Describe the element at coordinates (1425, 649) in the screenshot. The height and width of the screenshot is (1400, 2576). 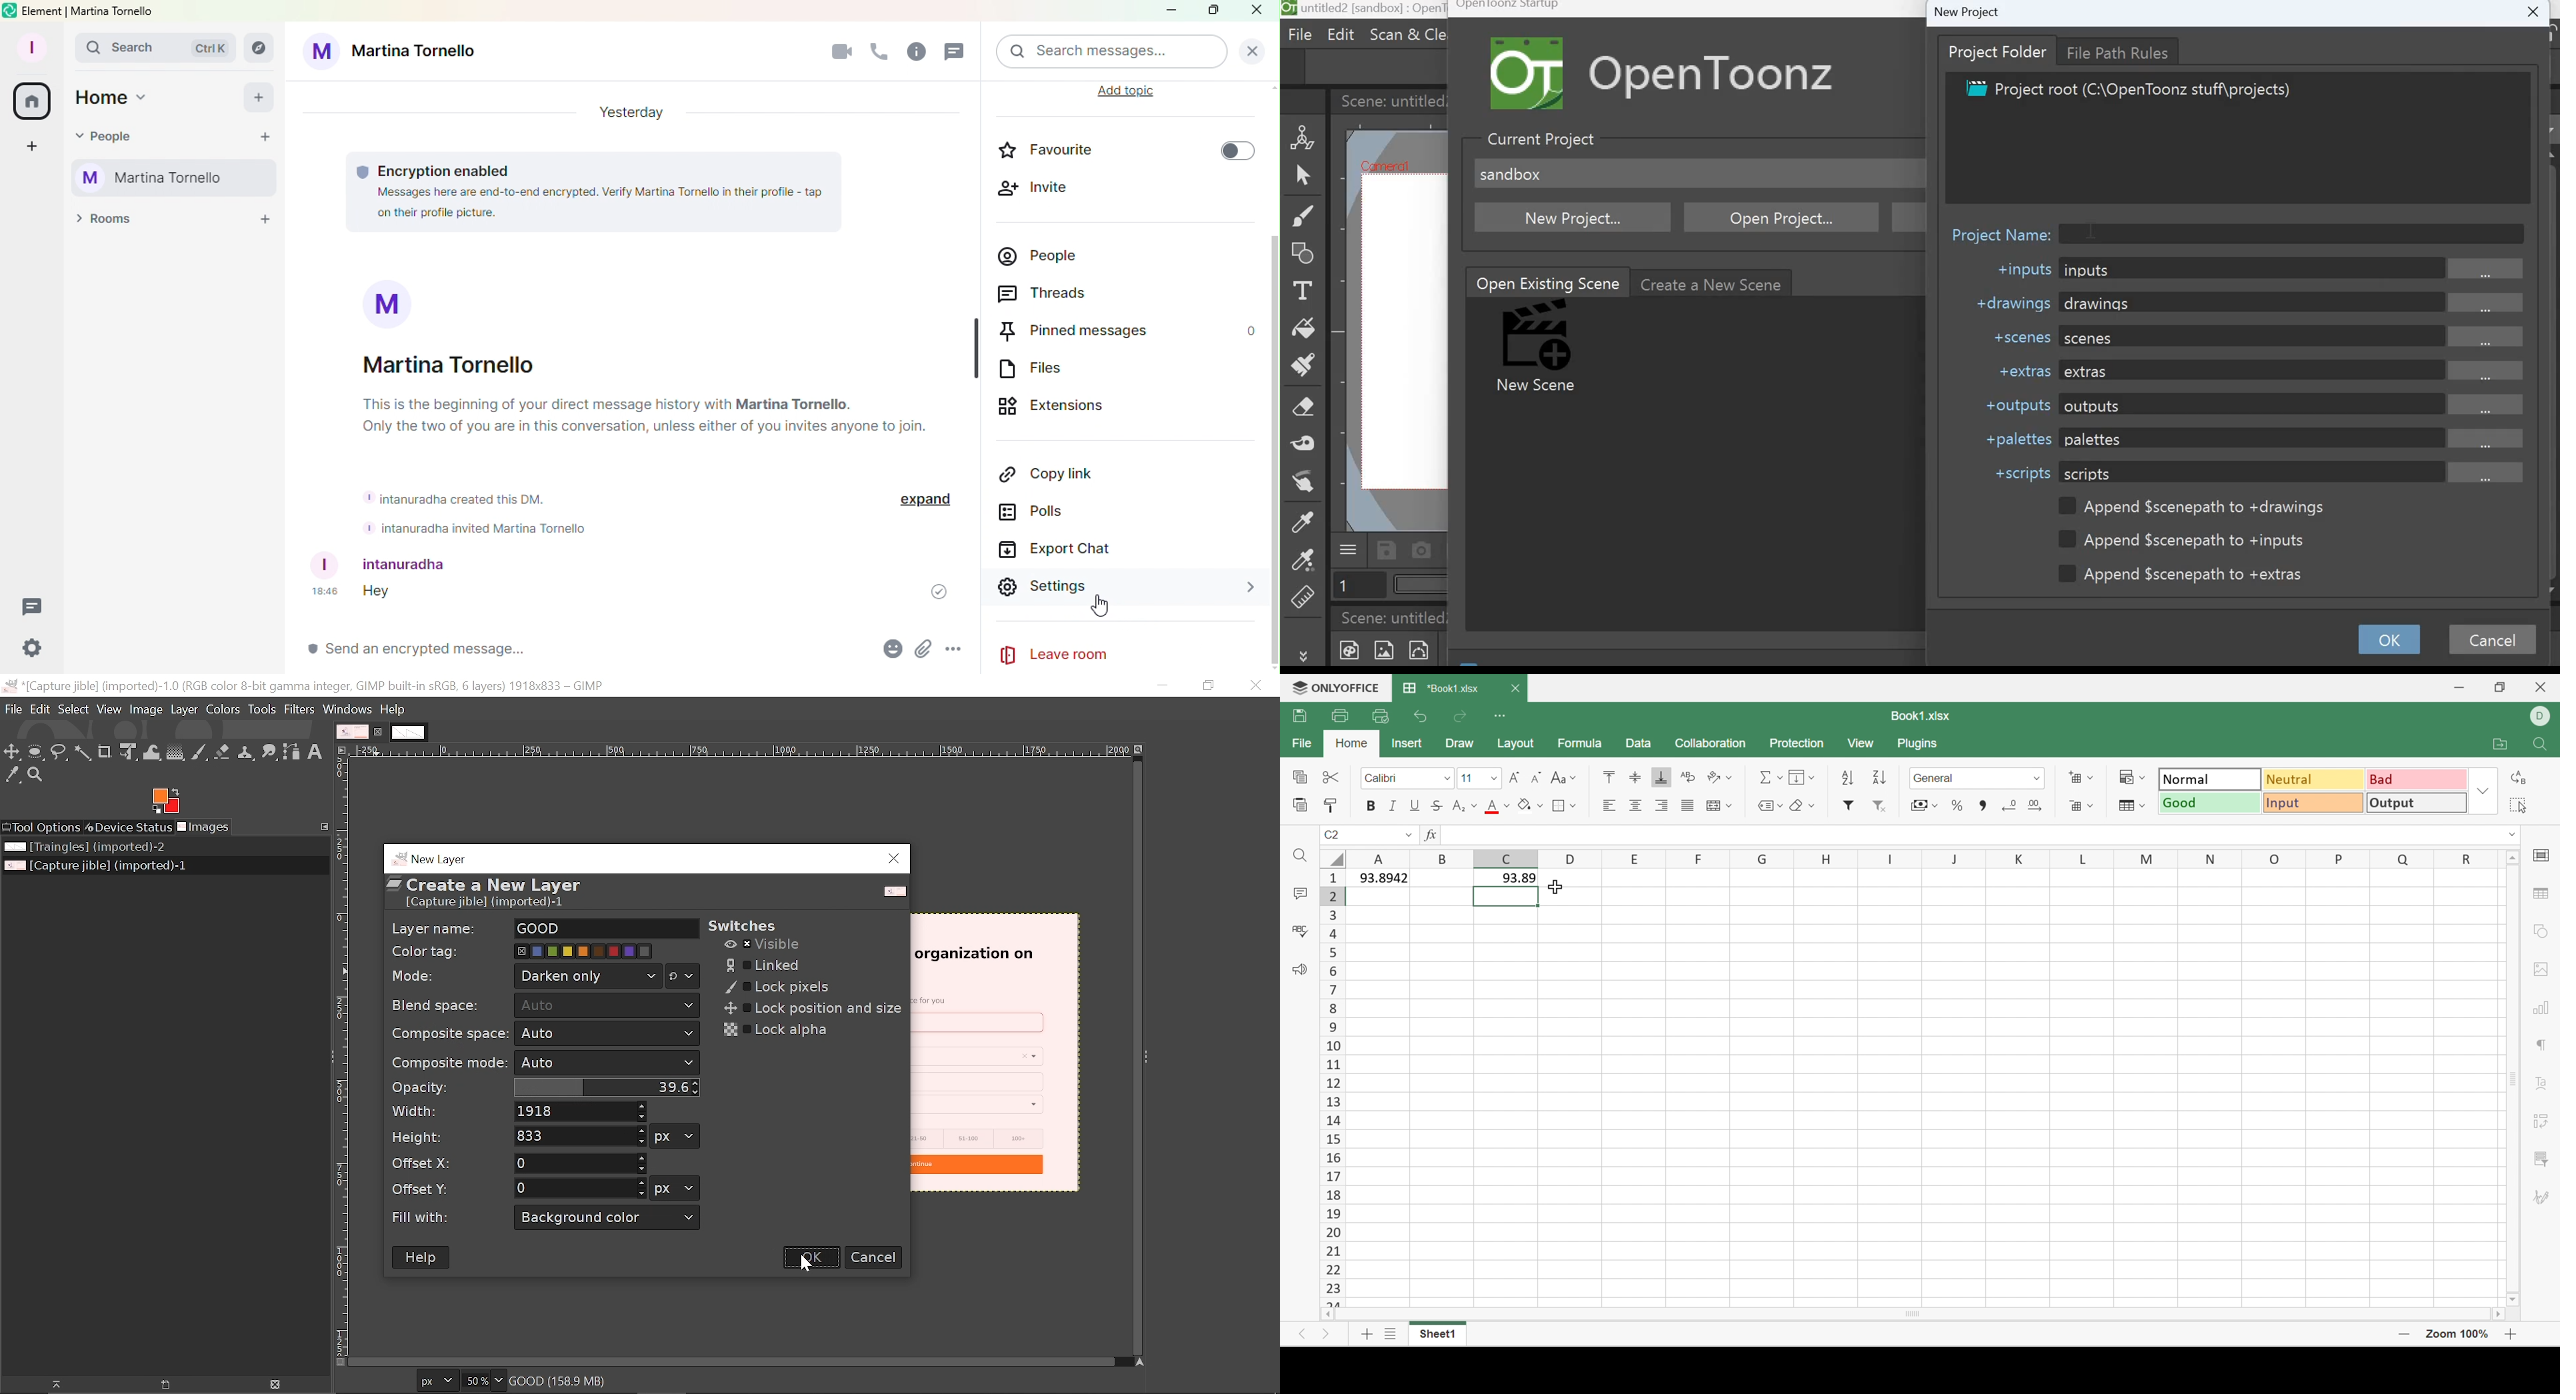
I see `New Vector level` at that location.